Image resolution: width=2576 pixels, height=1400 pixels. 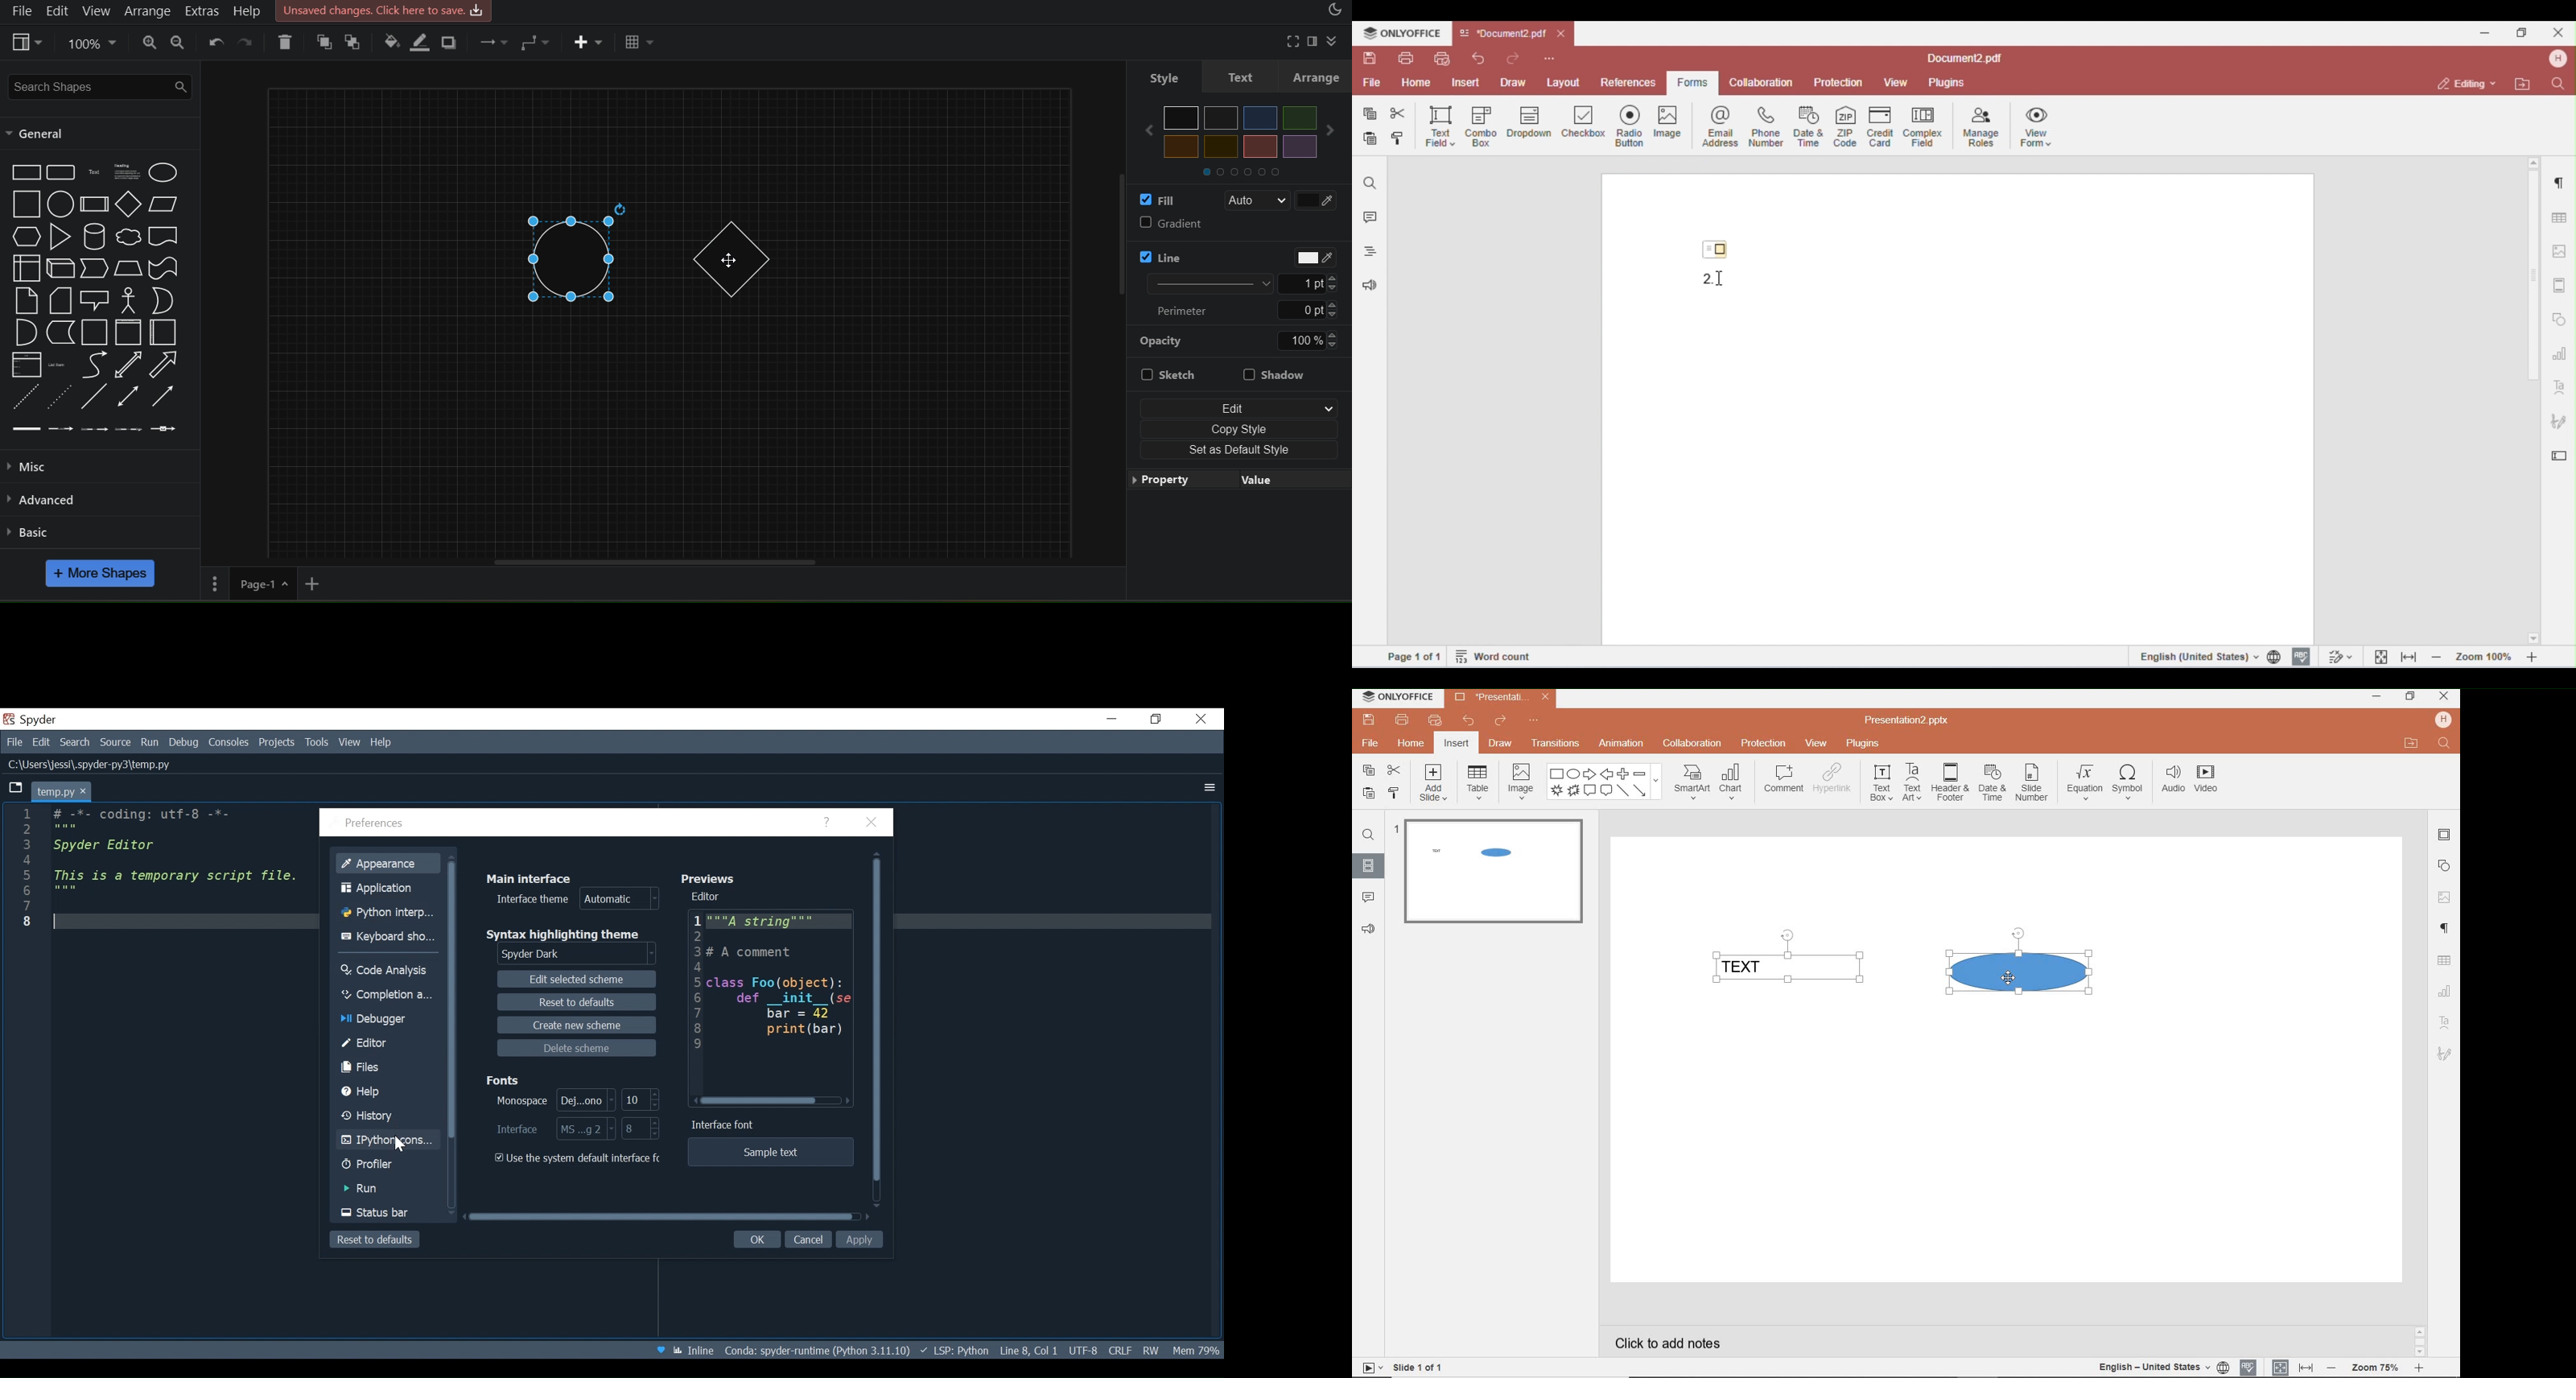 I want to click on Cursor Position, so click(x=1046, y=1352).